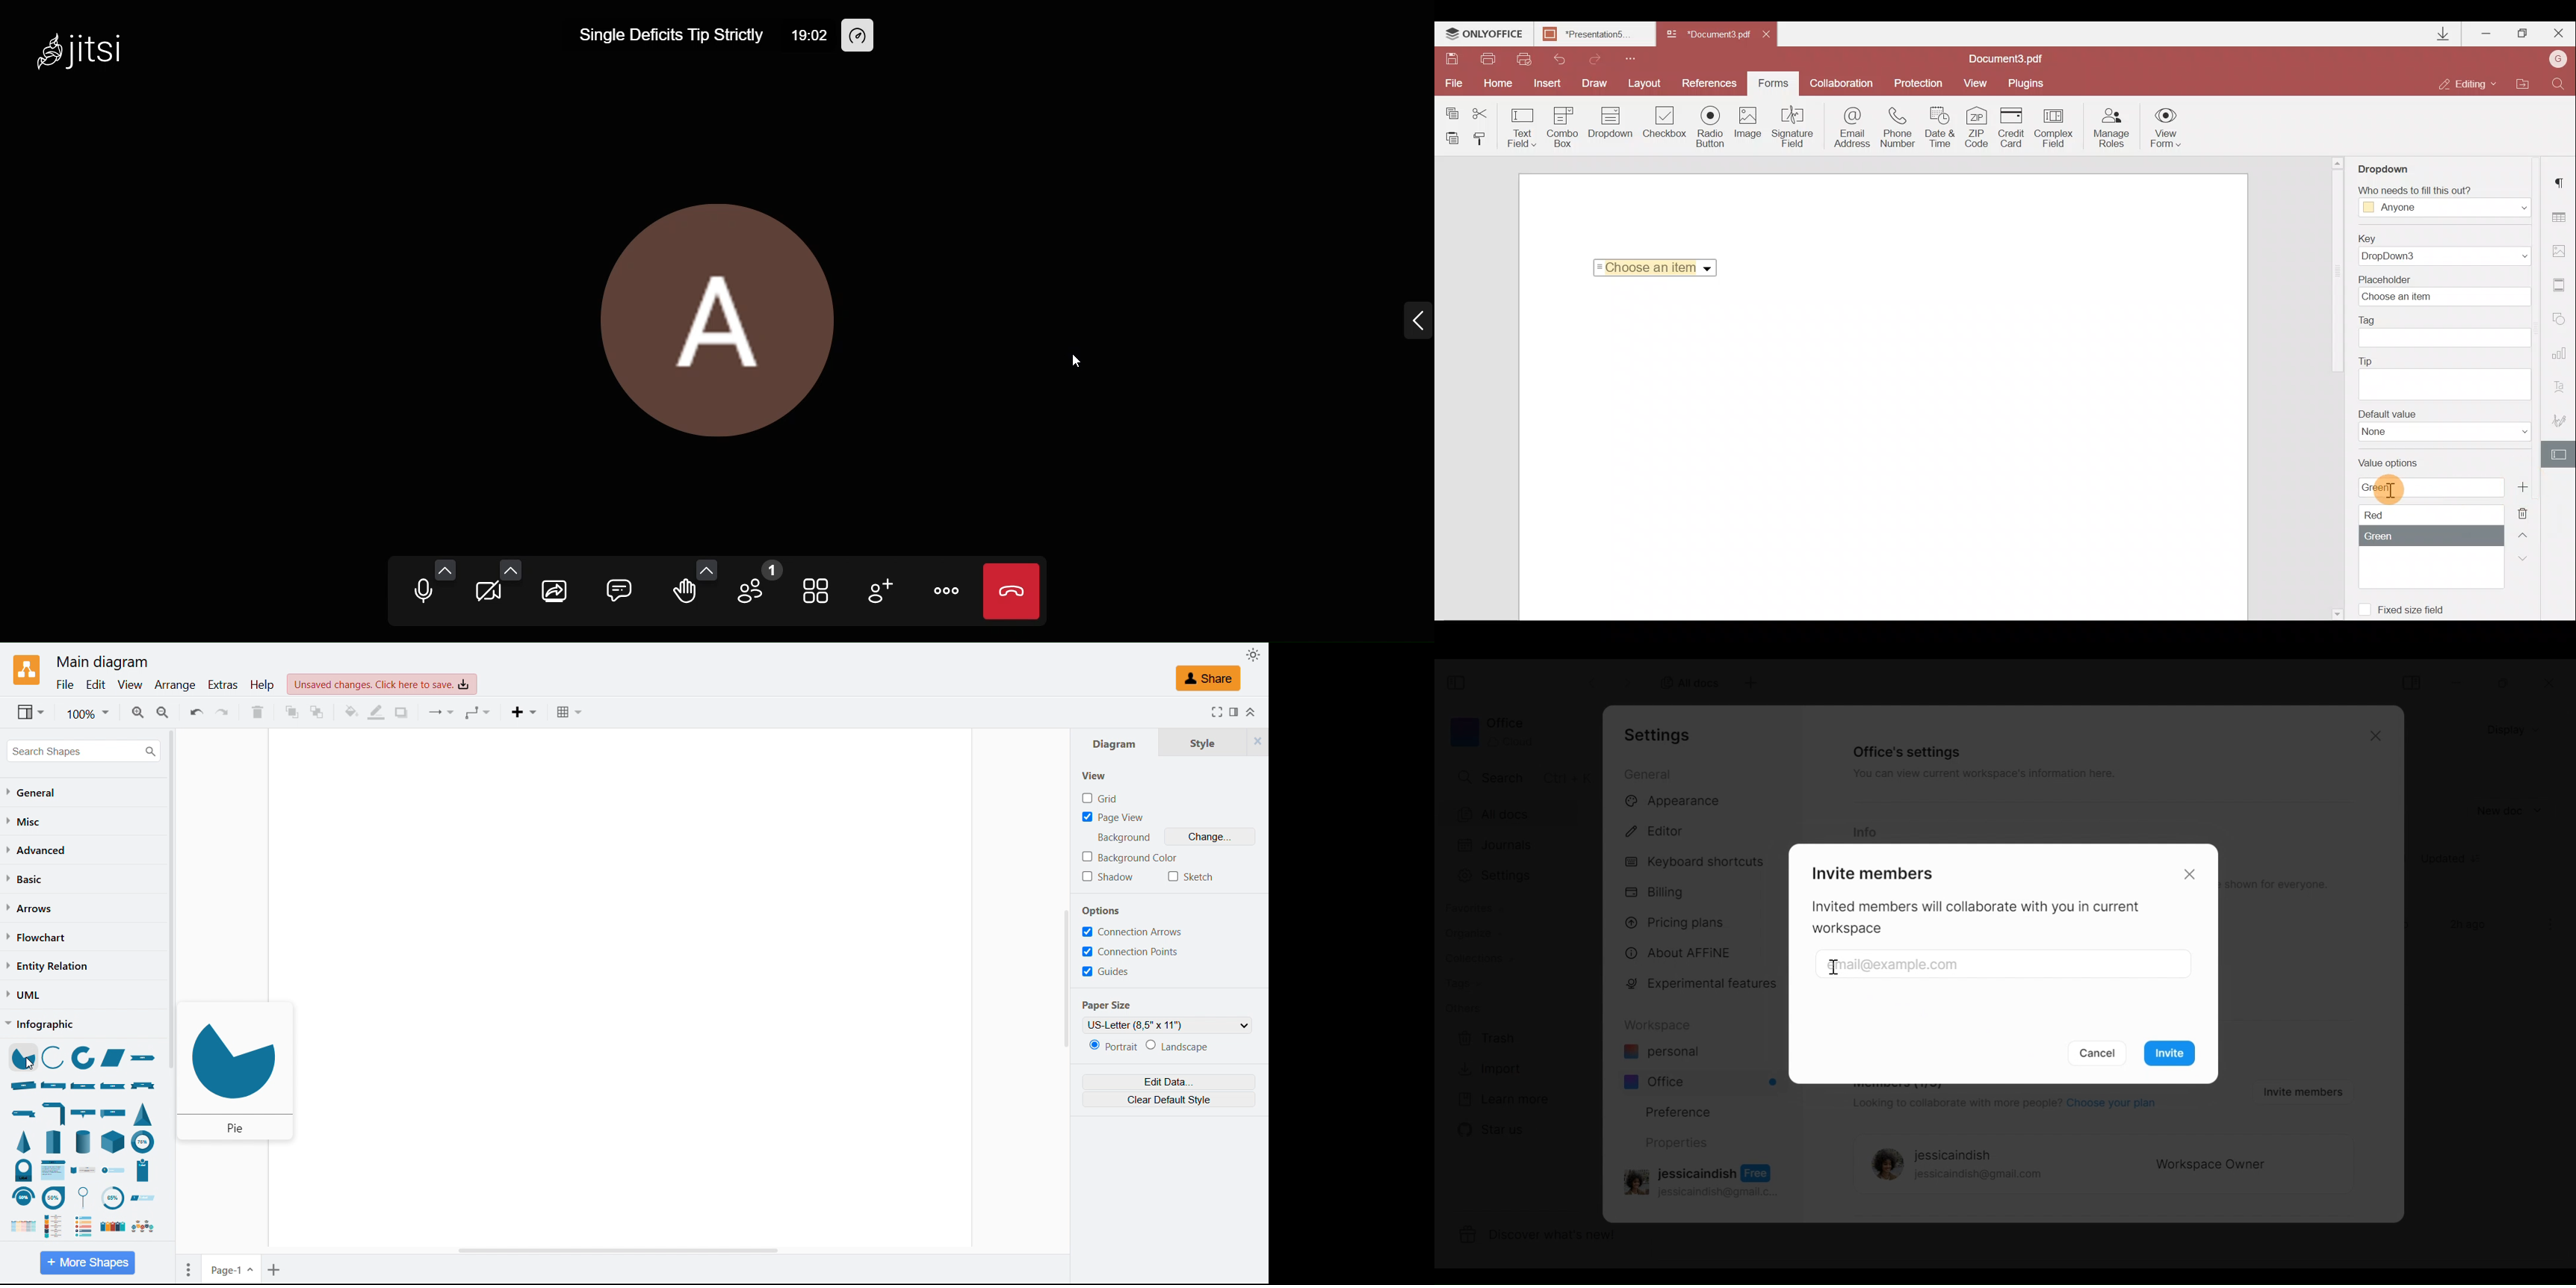  What do you see at coordinates (1093, 776) in the screenshot?
I see `View ` at bounding box center [1093, 776].